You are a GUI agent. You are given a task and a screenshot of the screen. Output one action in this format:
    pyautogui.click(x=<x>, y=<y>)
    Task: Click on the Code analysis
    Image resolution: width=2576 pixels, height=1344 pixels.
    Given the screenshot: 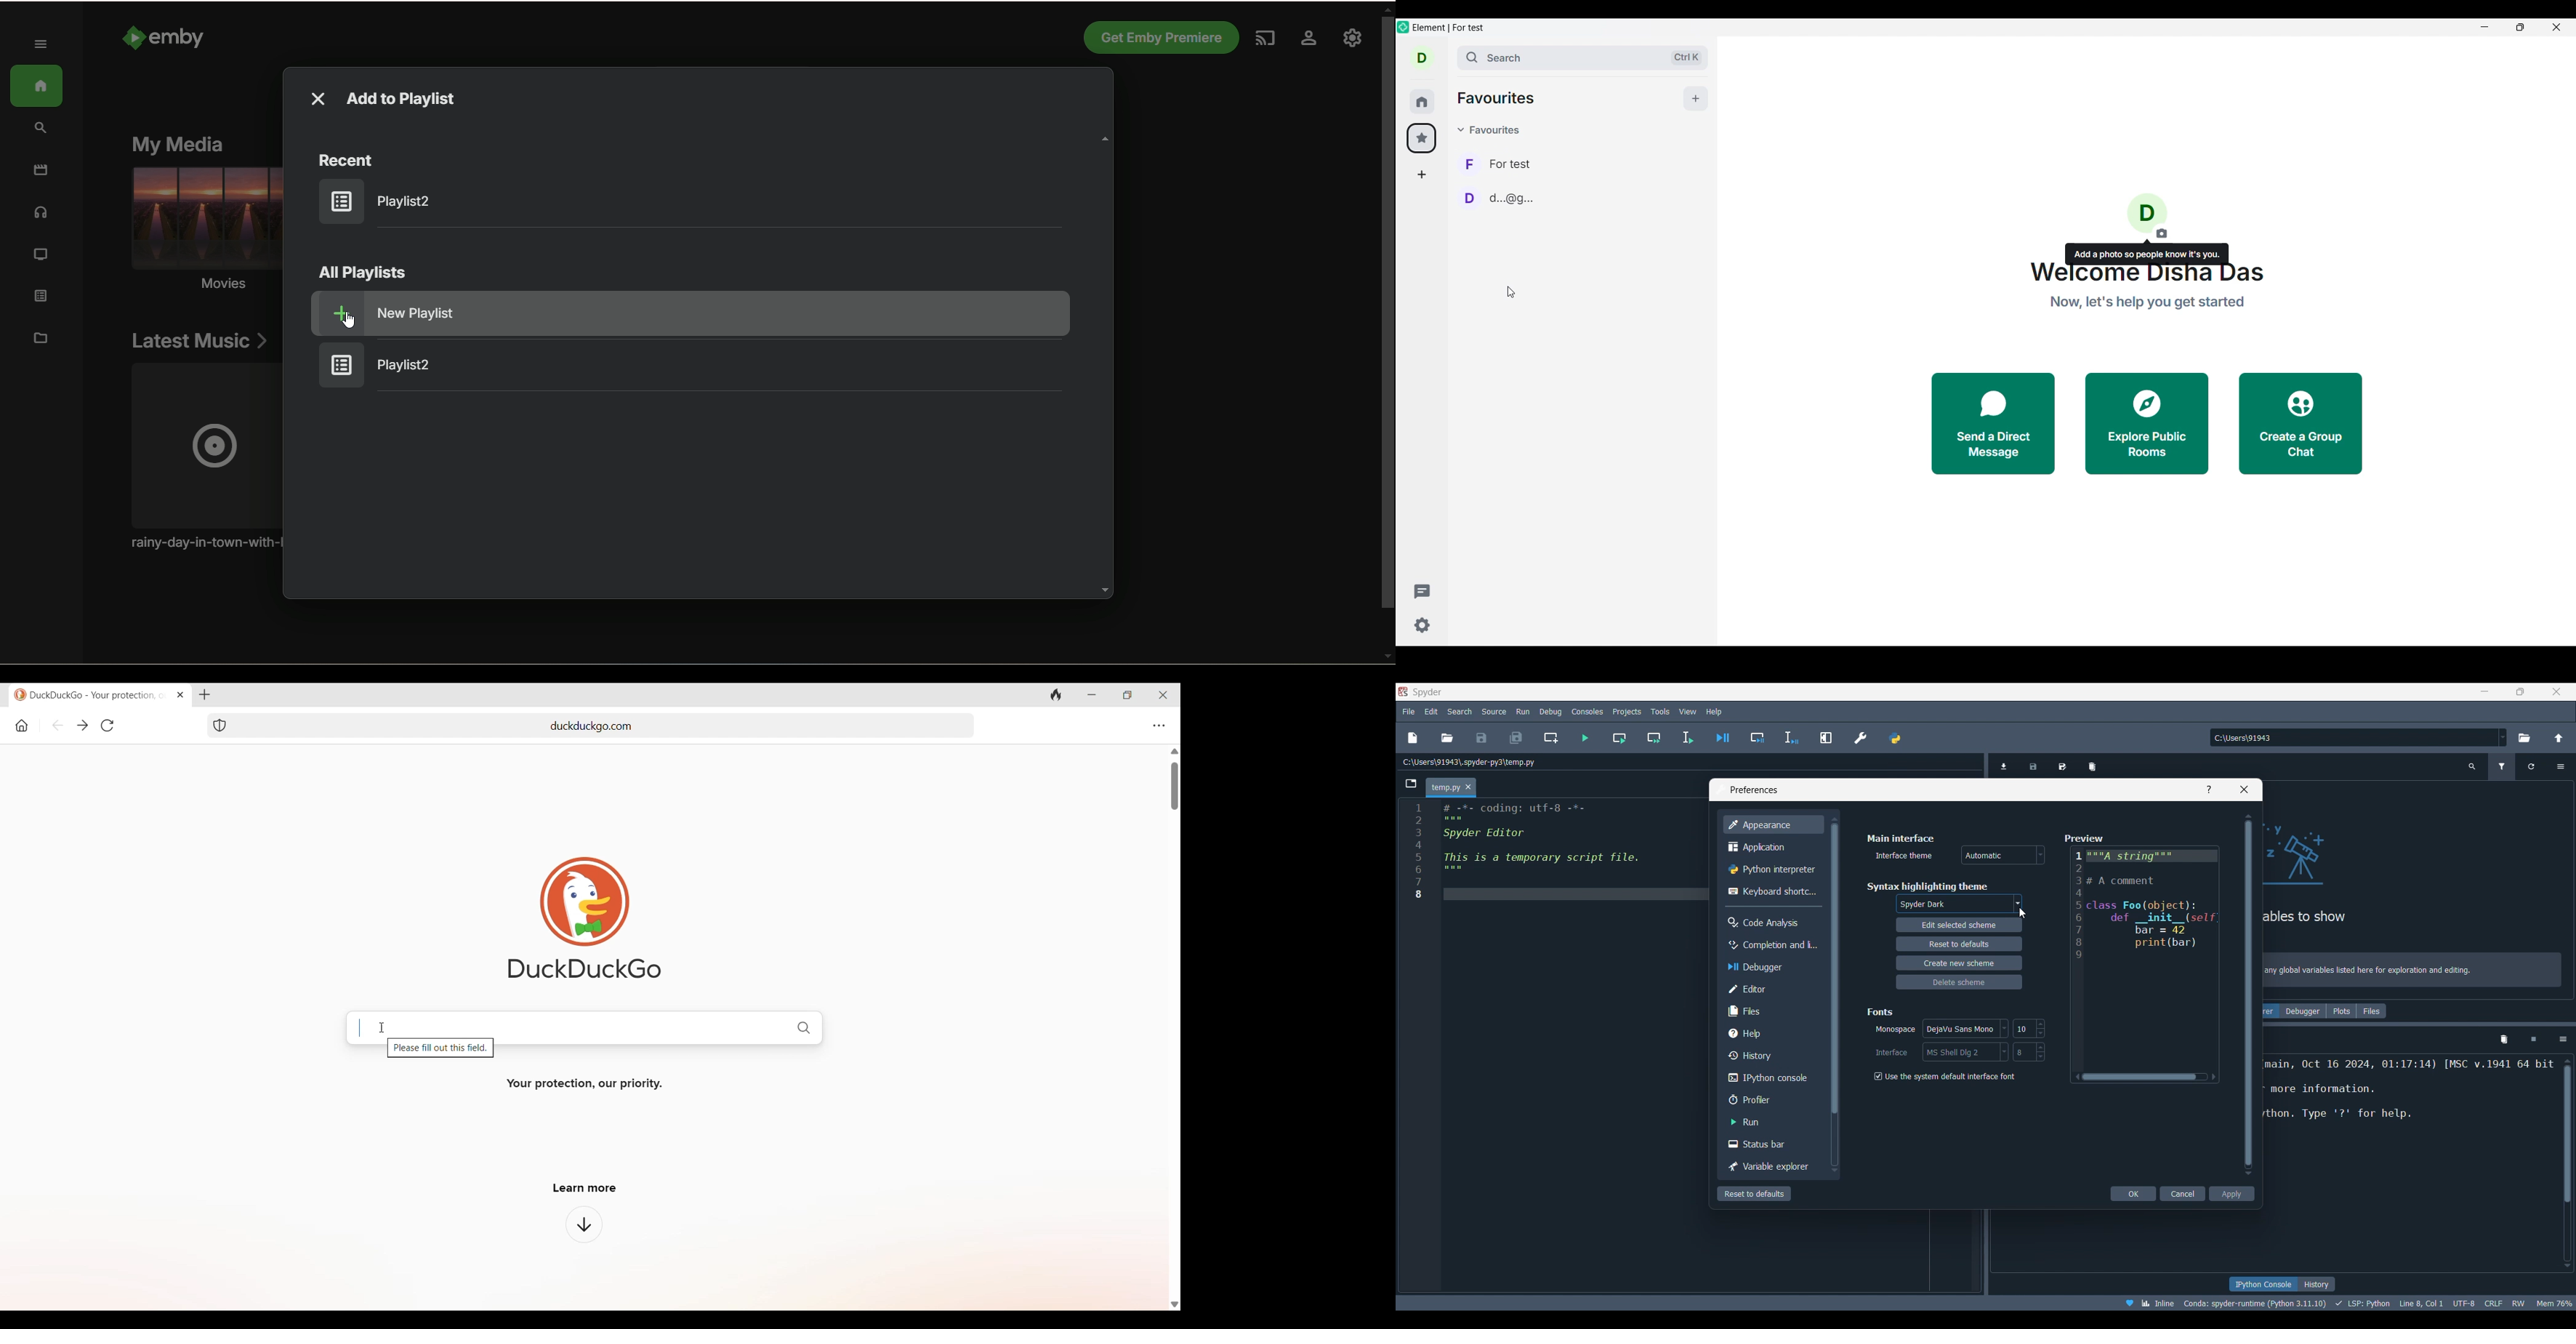 What is the action you would take?
    pyautogui.click(x=1771, y=922)
    